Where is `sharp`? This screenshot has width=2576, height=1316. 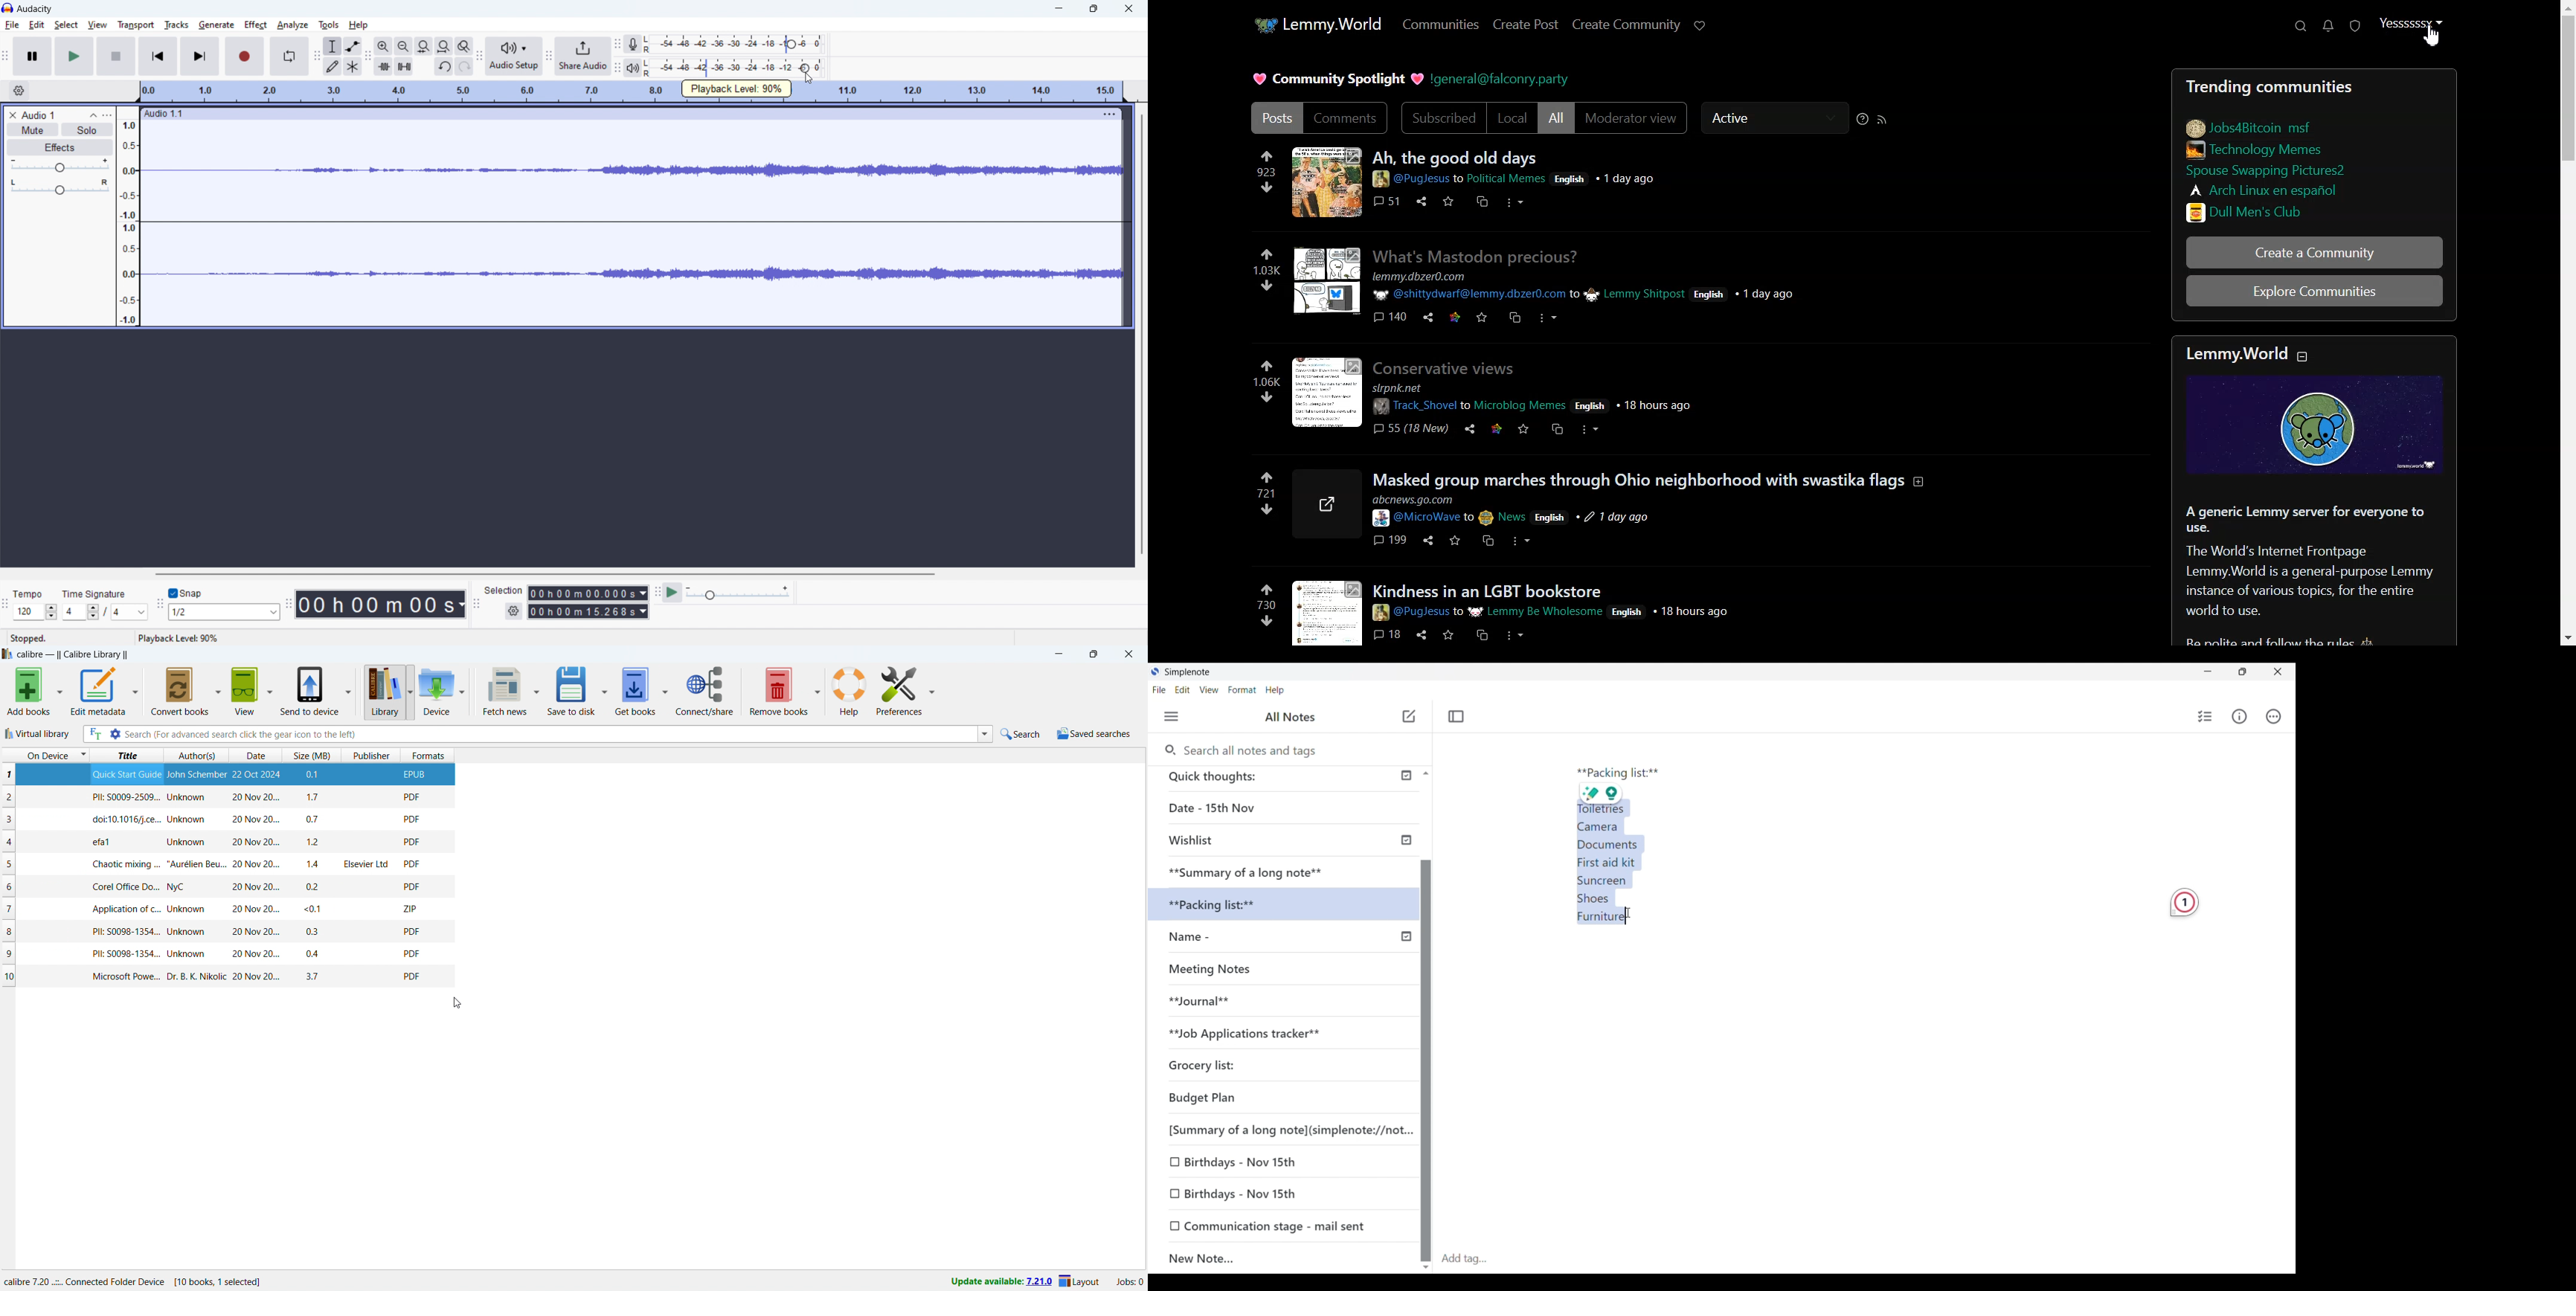
sharp is located at coordinates (1585, 793).